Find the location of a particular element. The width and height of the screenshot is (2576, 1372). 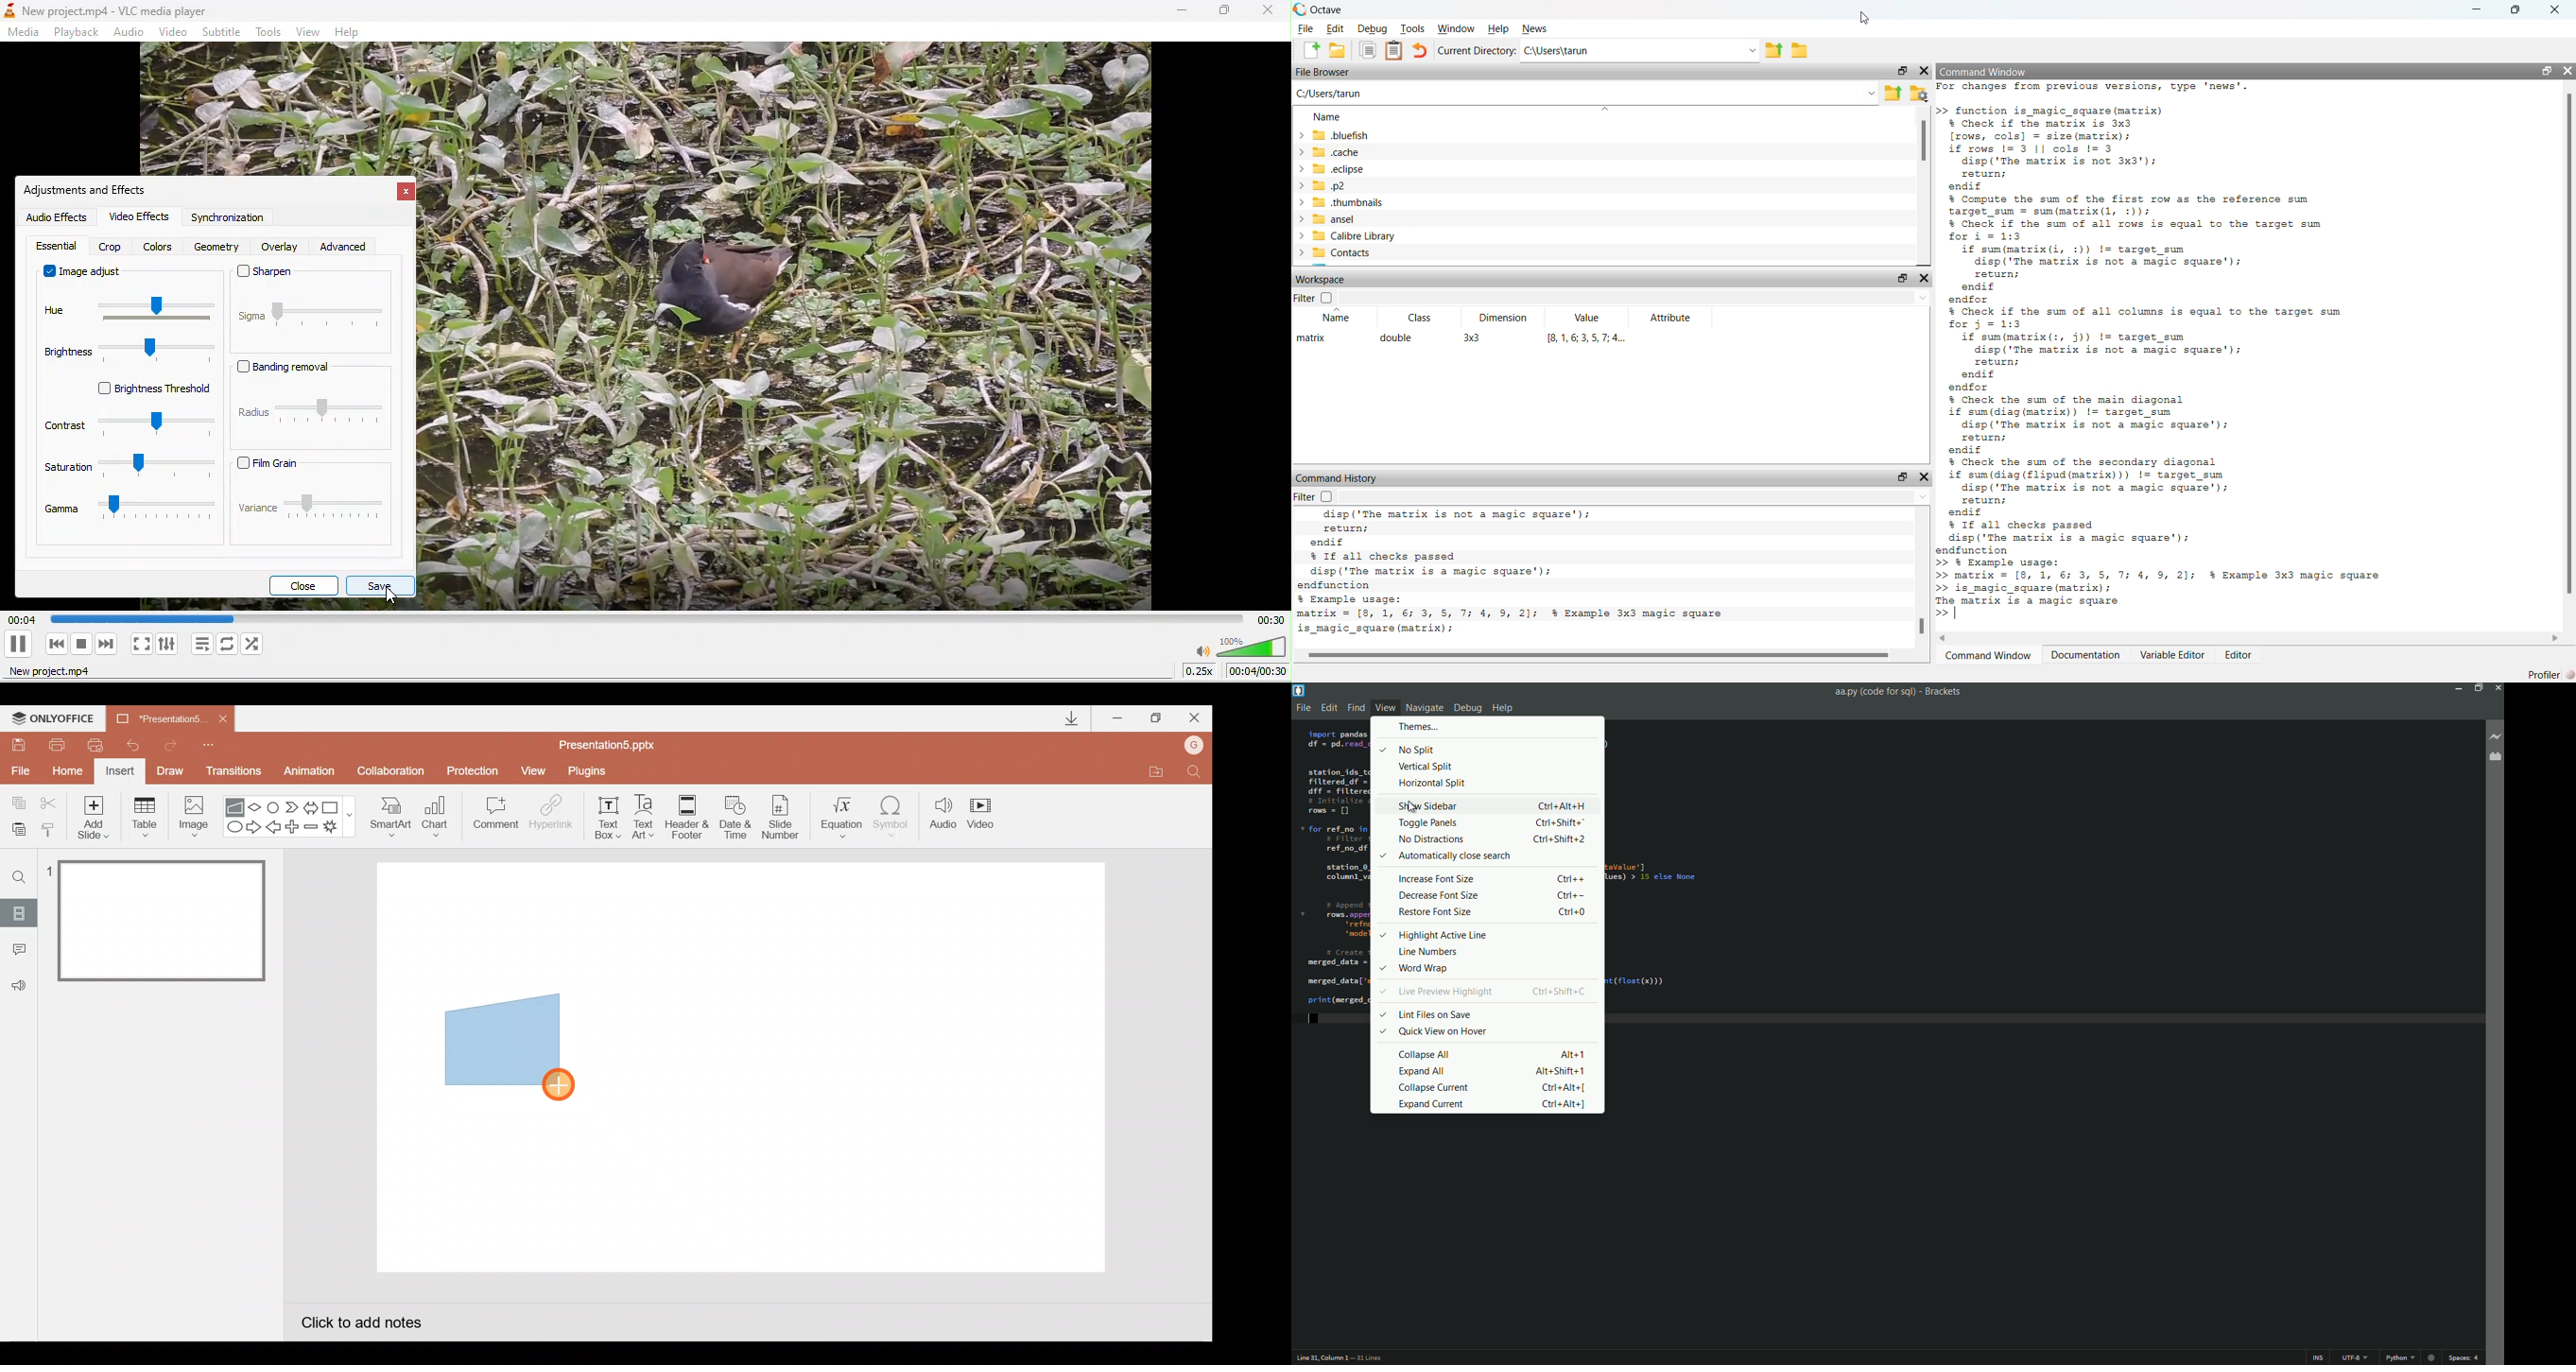

Current Directory: is located at coordinates (1477, 51).